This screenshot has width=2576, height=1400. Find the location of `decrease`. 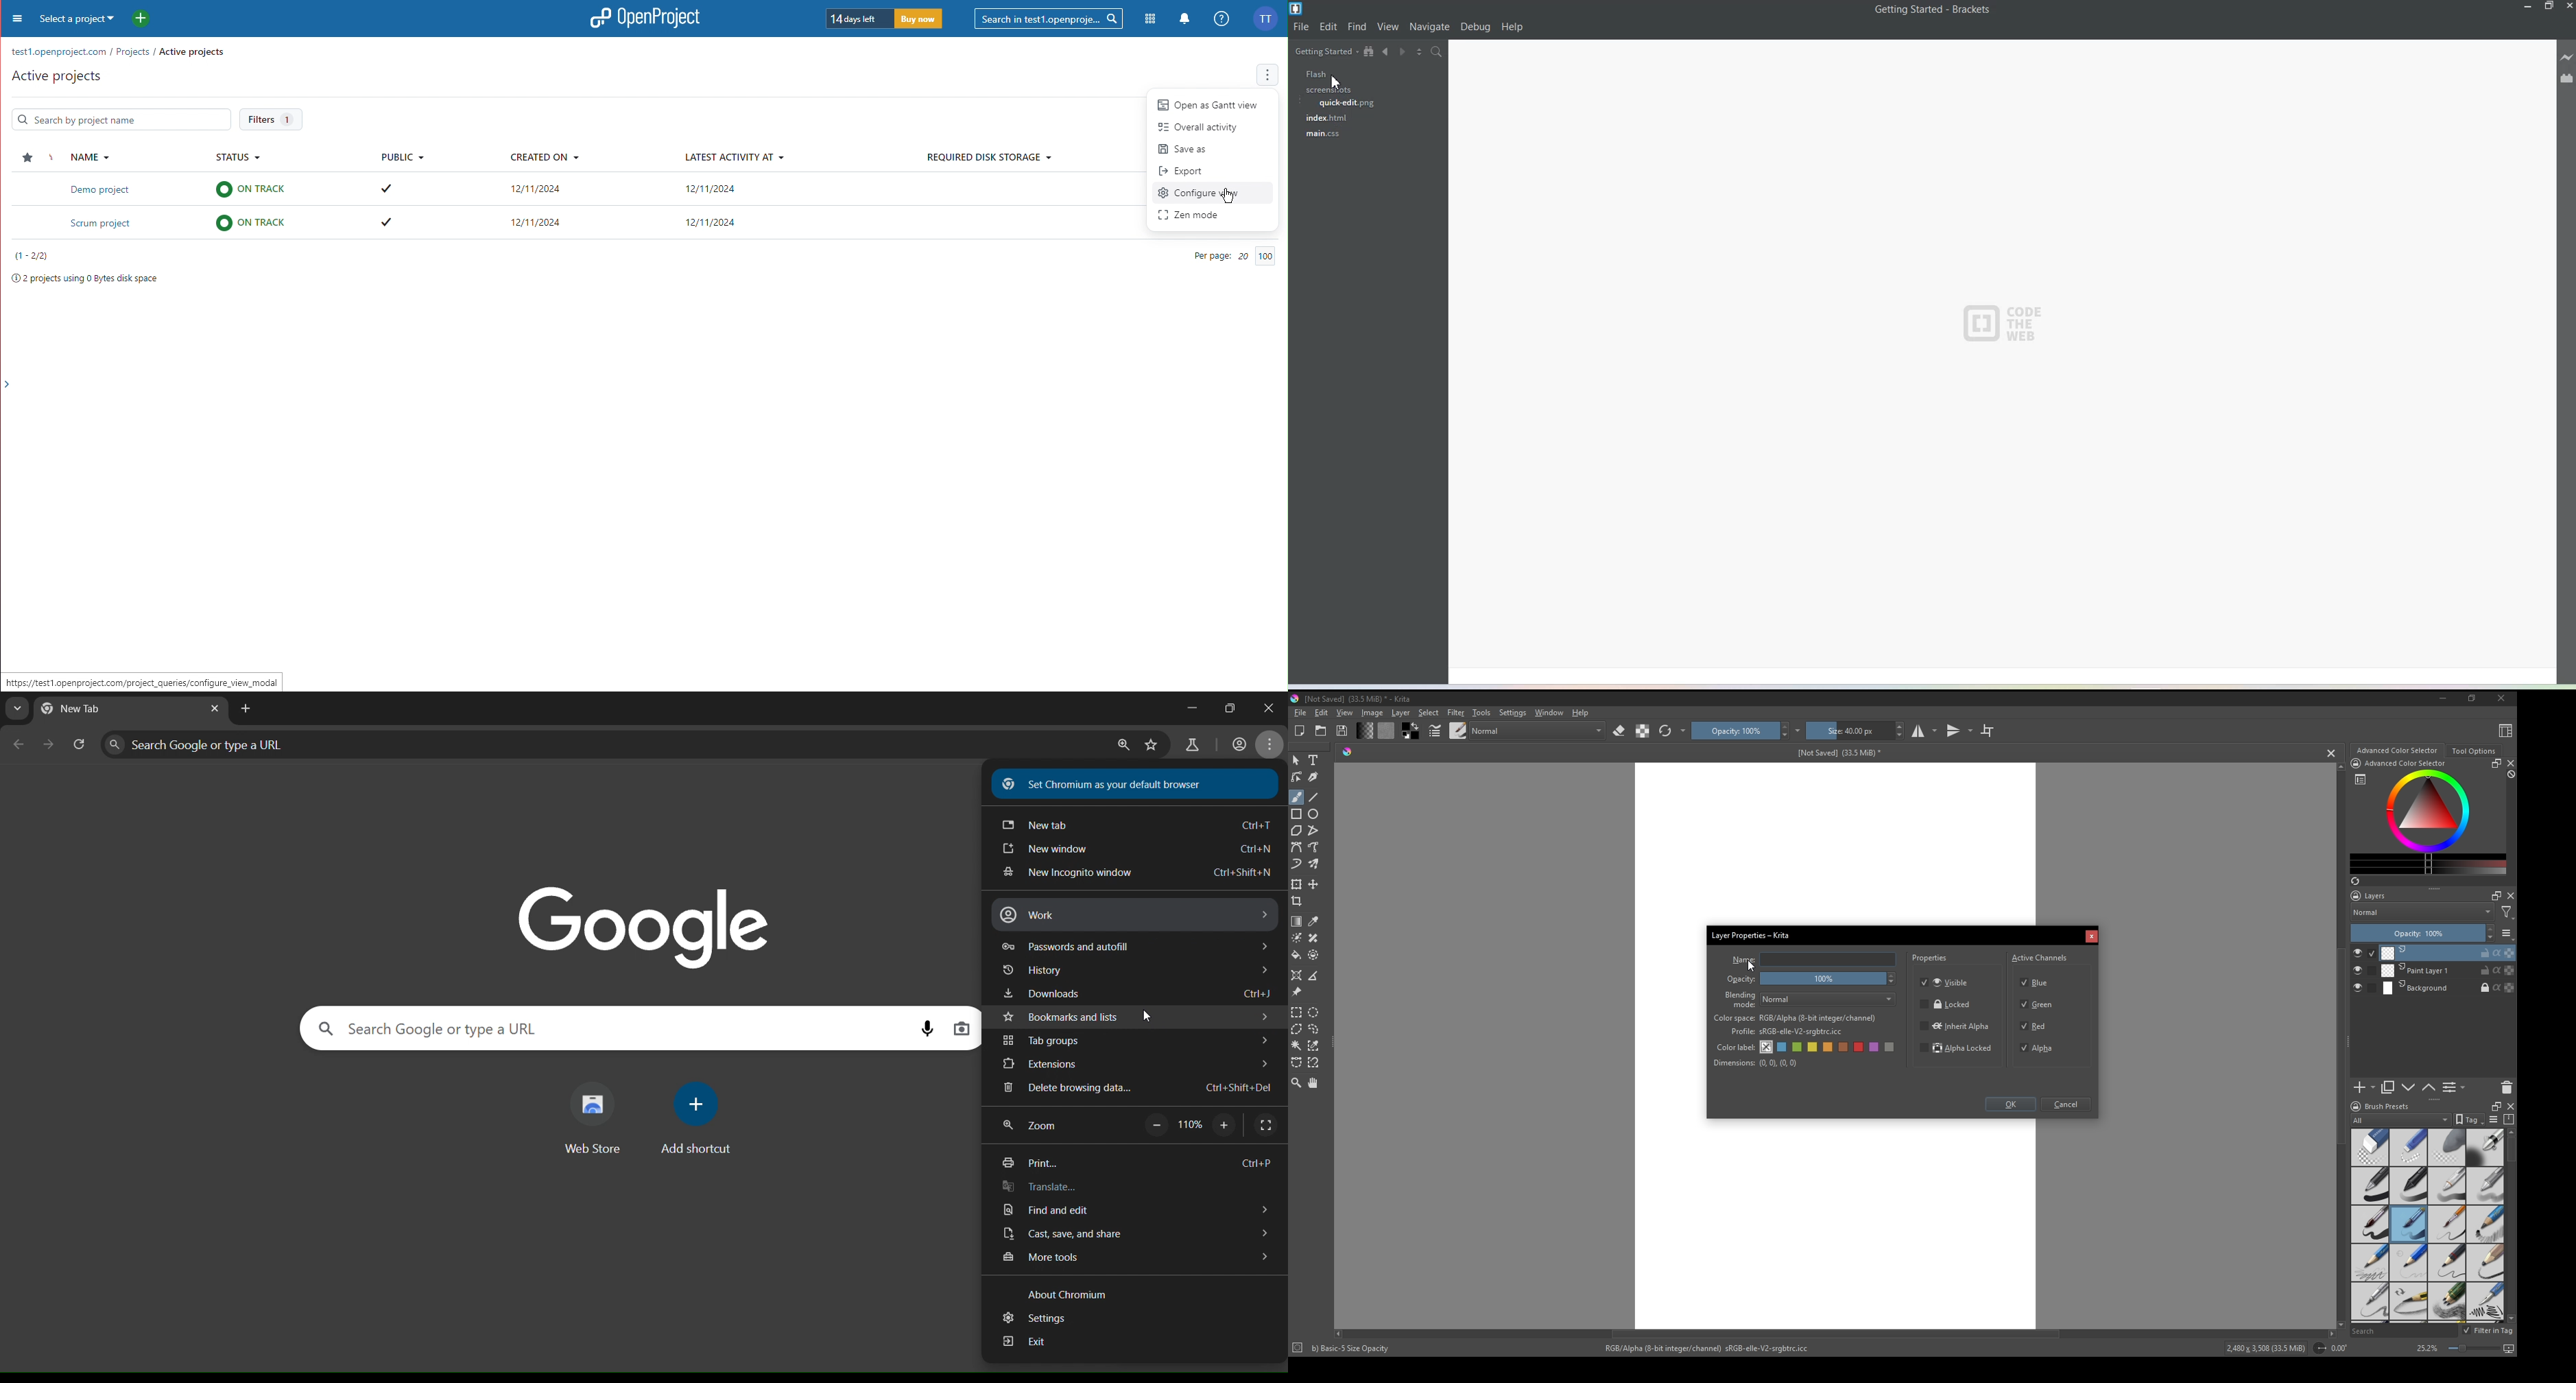

decrease is located at coordinates (2489, 939).